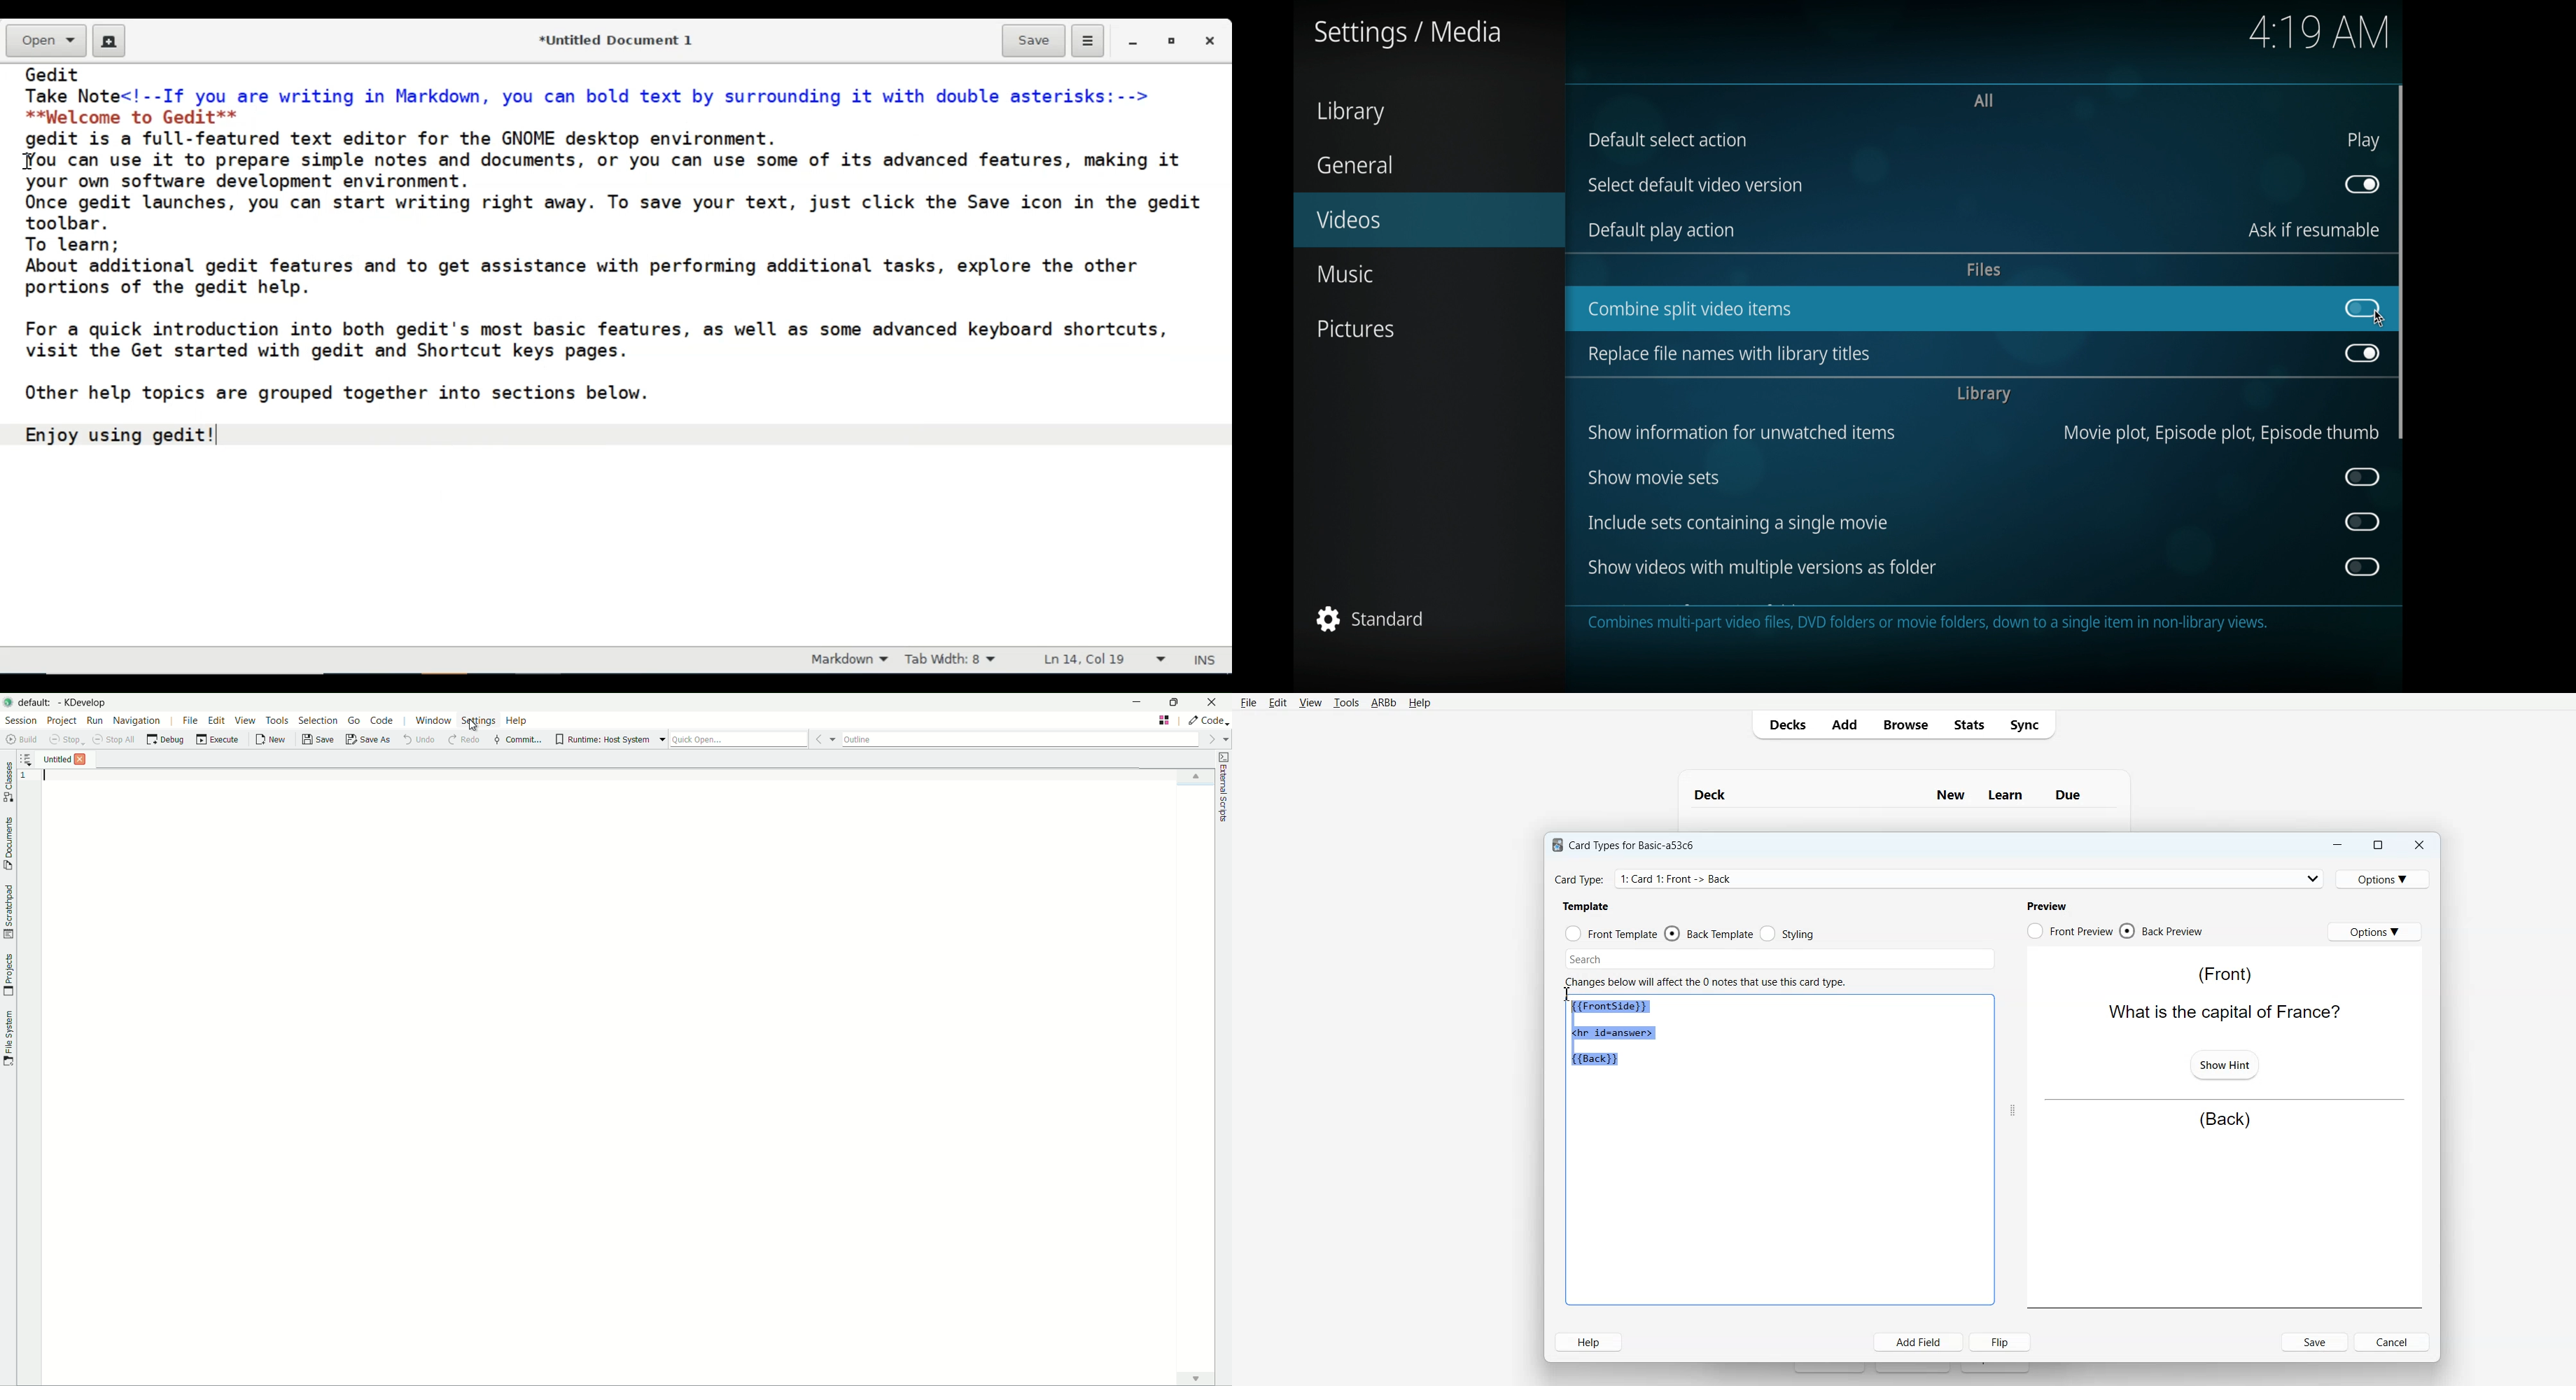 This screenshot has height=1400, width=2576. I want to click on This category contains the settings for how information for videos is collected, stored, shown, and navigated, so click(1949, 625).